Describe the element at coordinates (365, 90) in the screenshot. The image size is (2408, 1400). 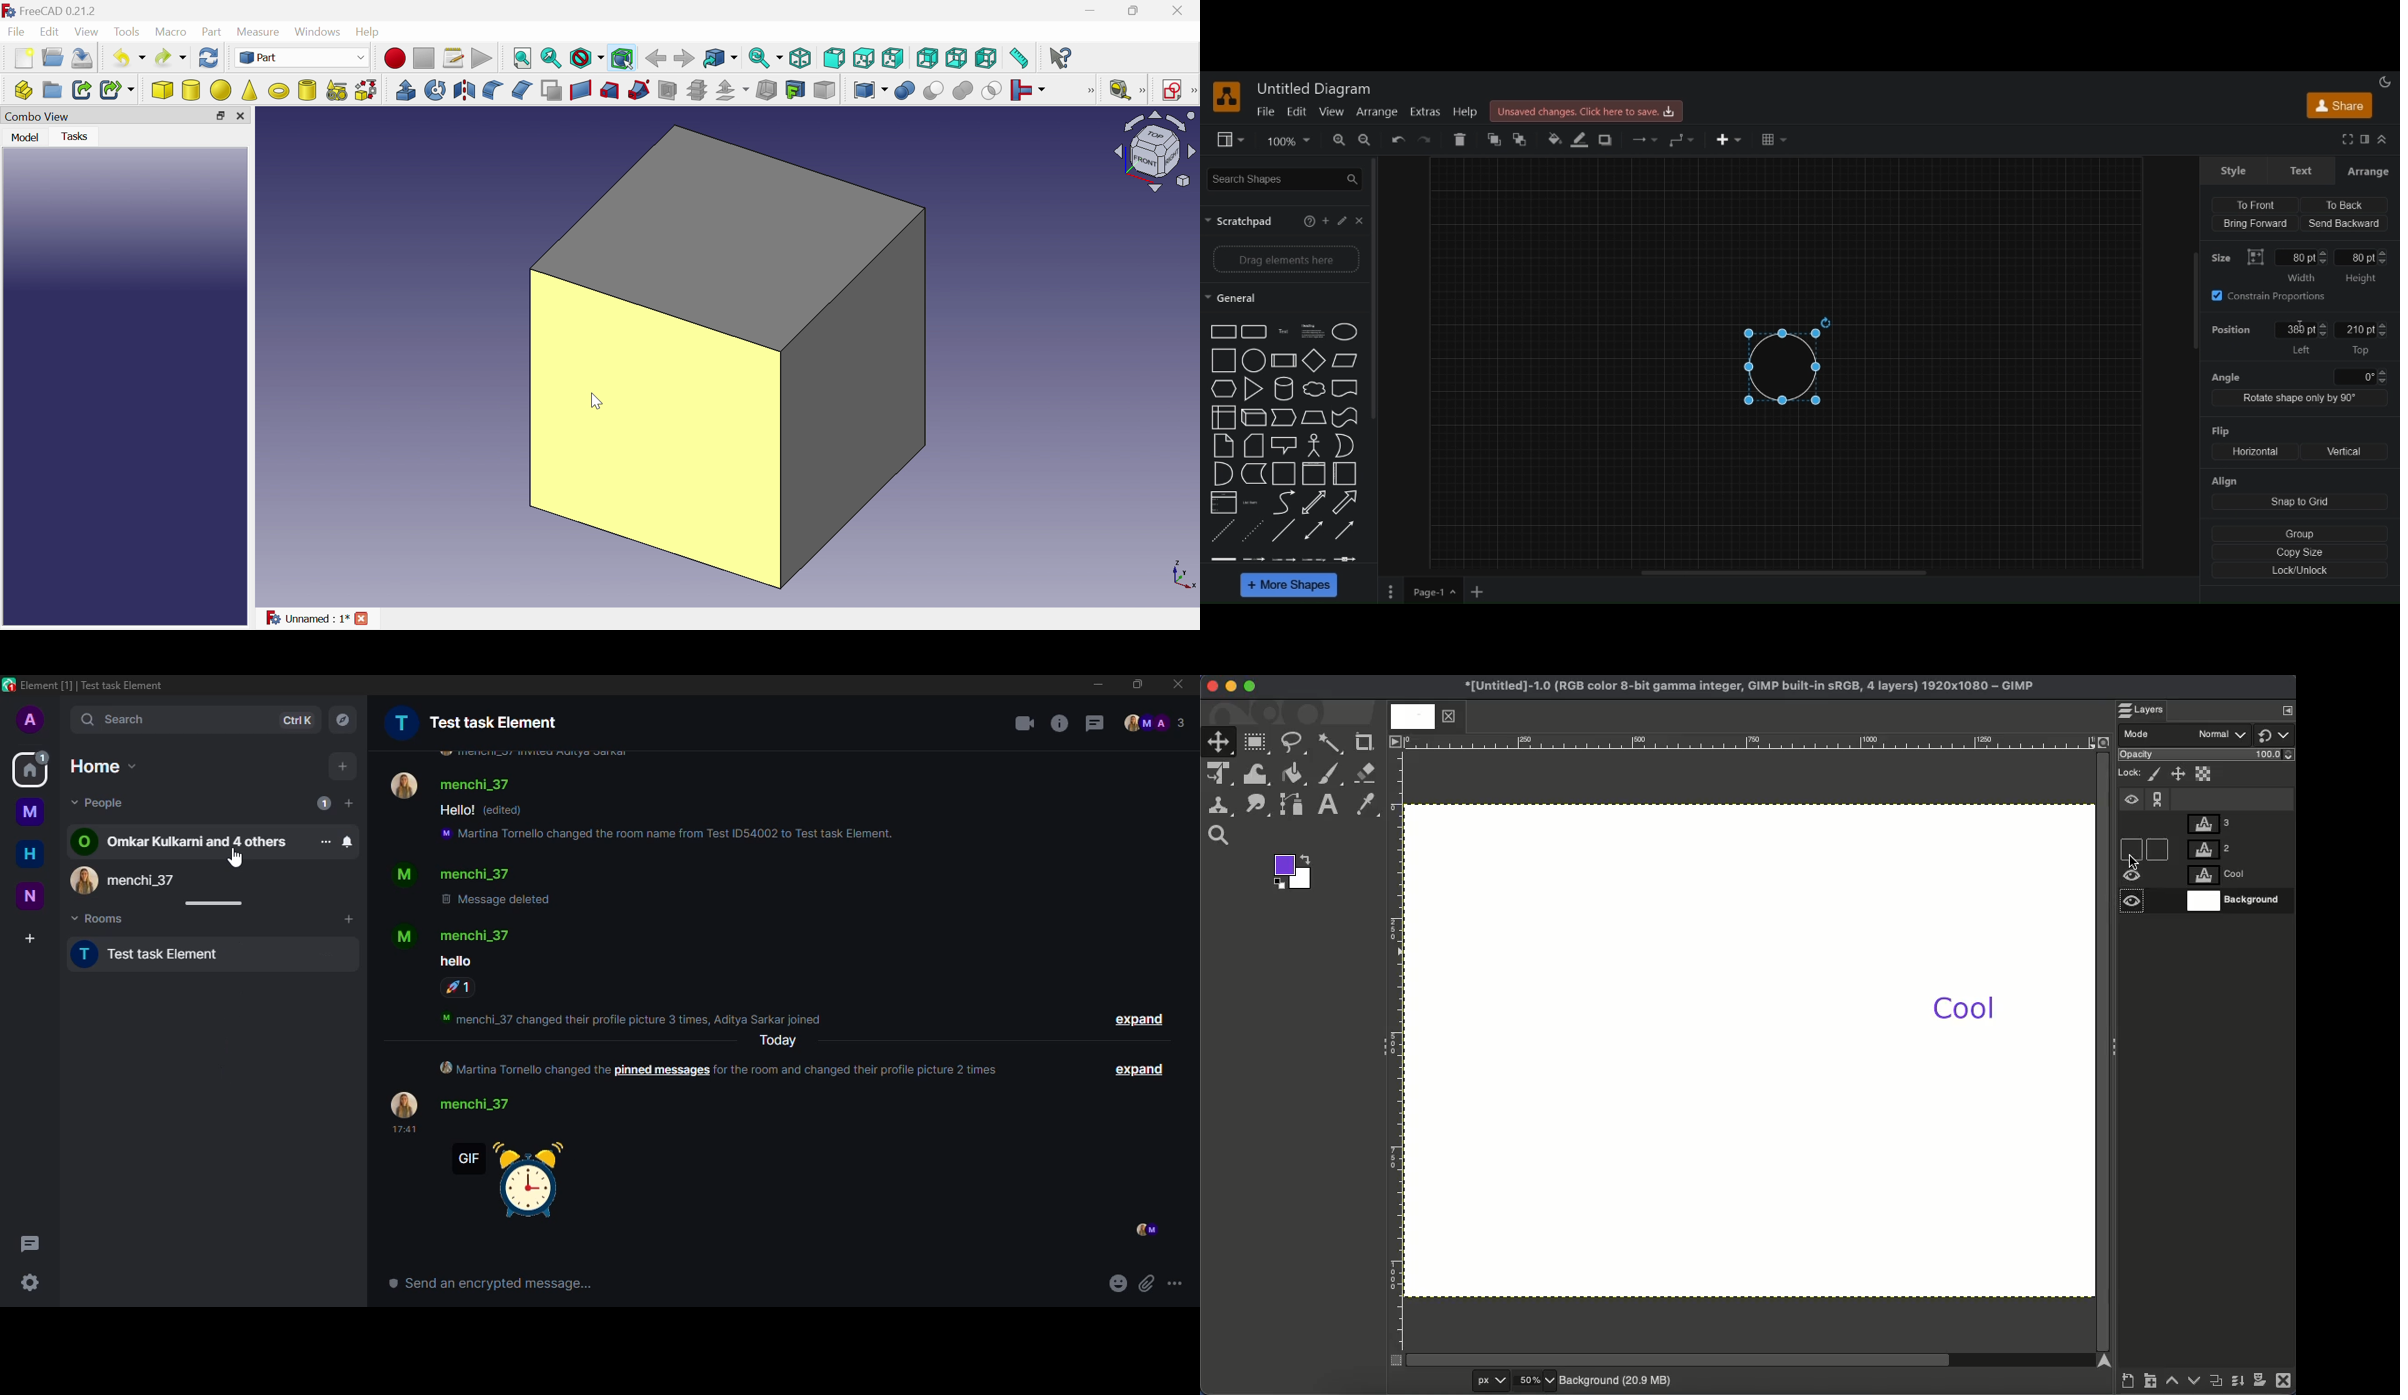
I see `Shape builder...` at that location.